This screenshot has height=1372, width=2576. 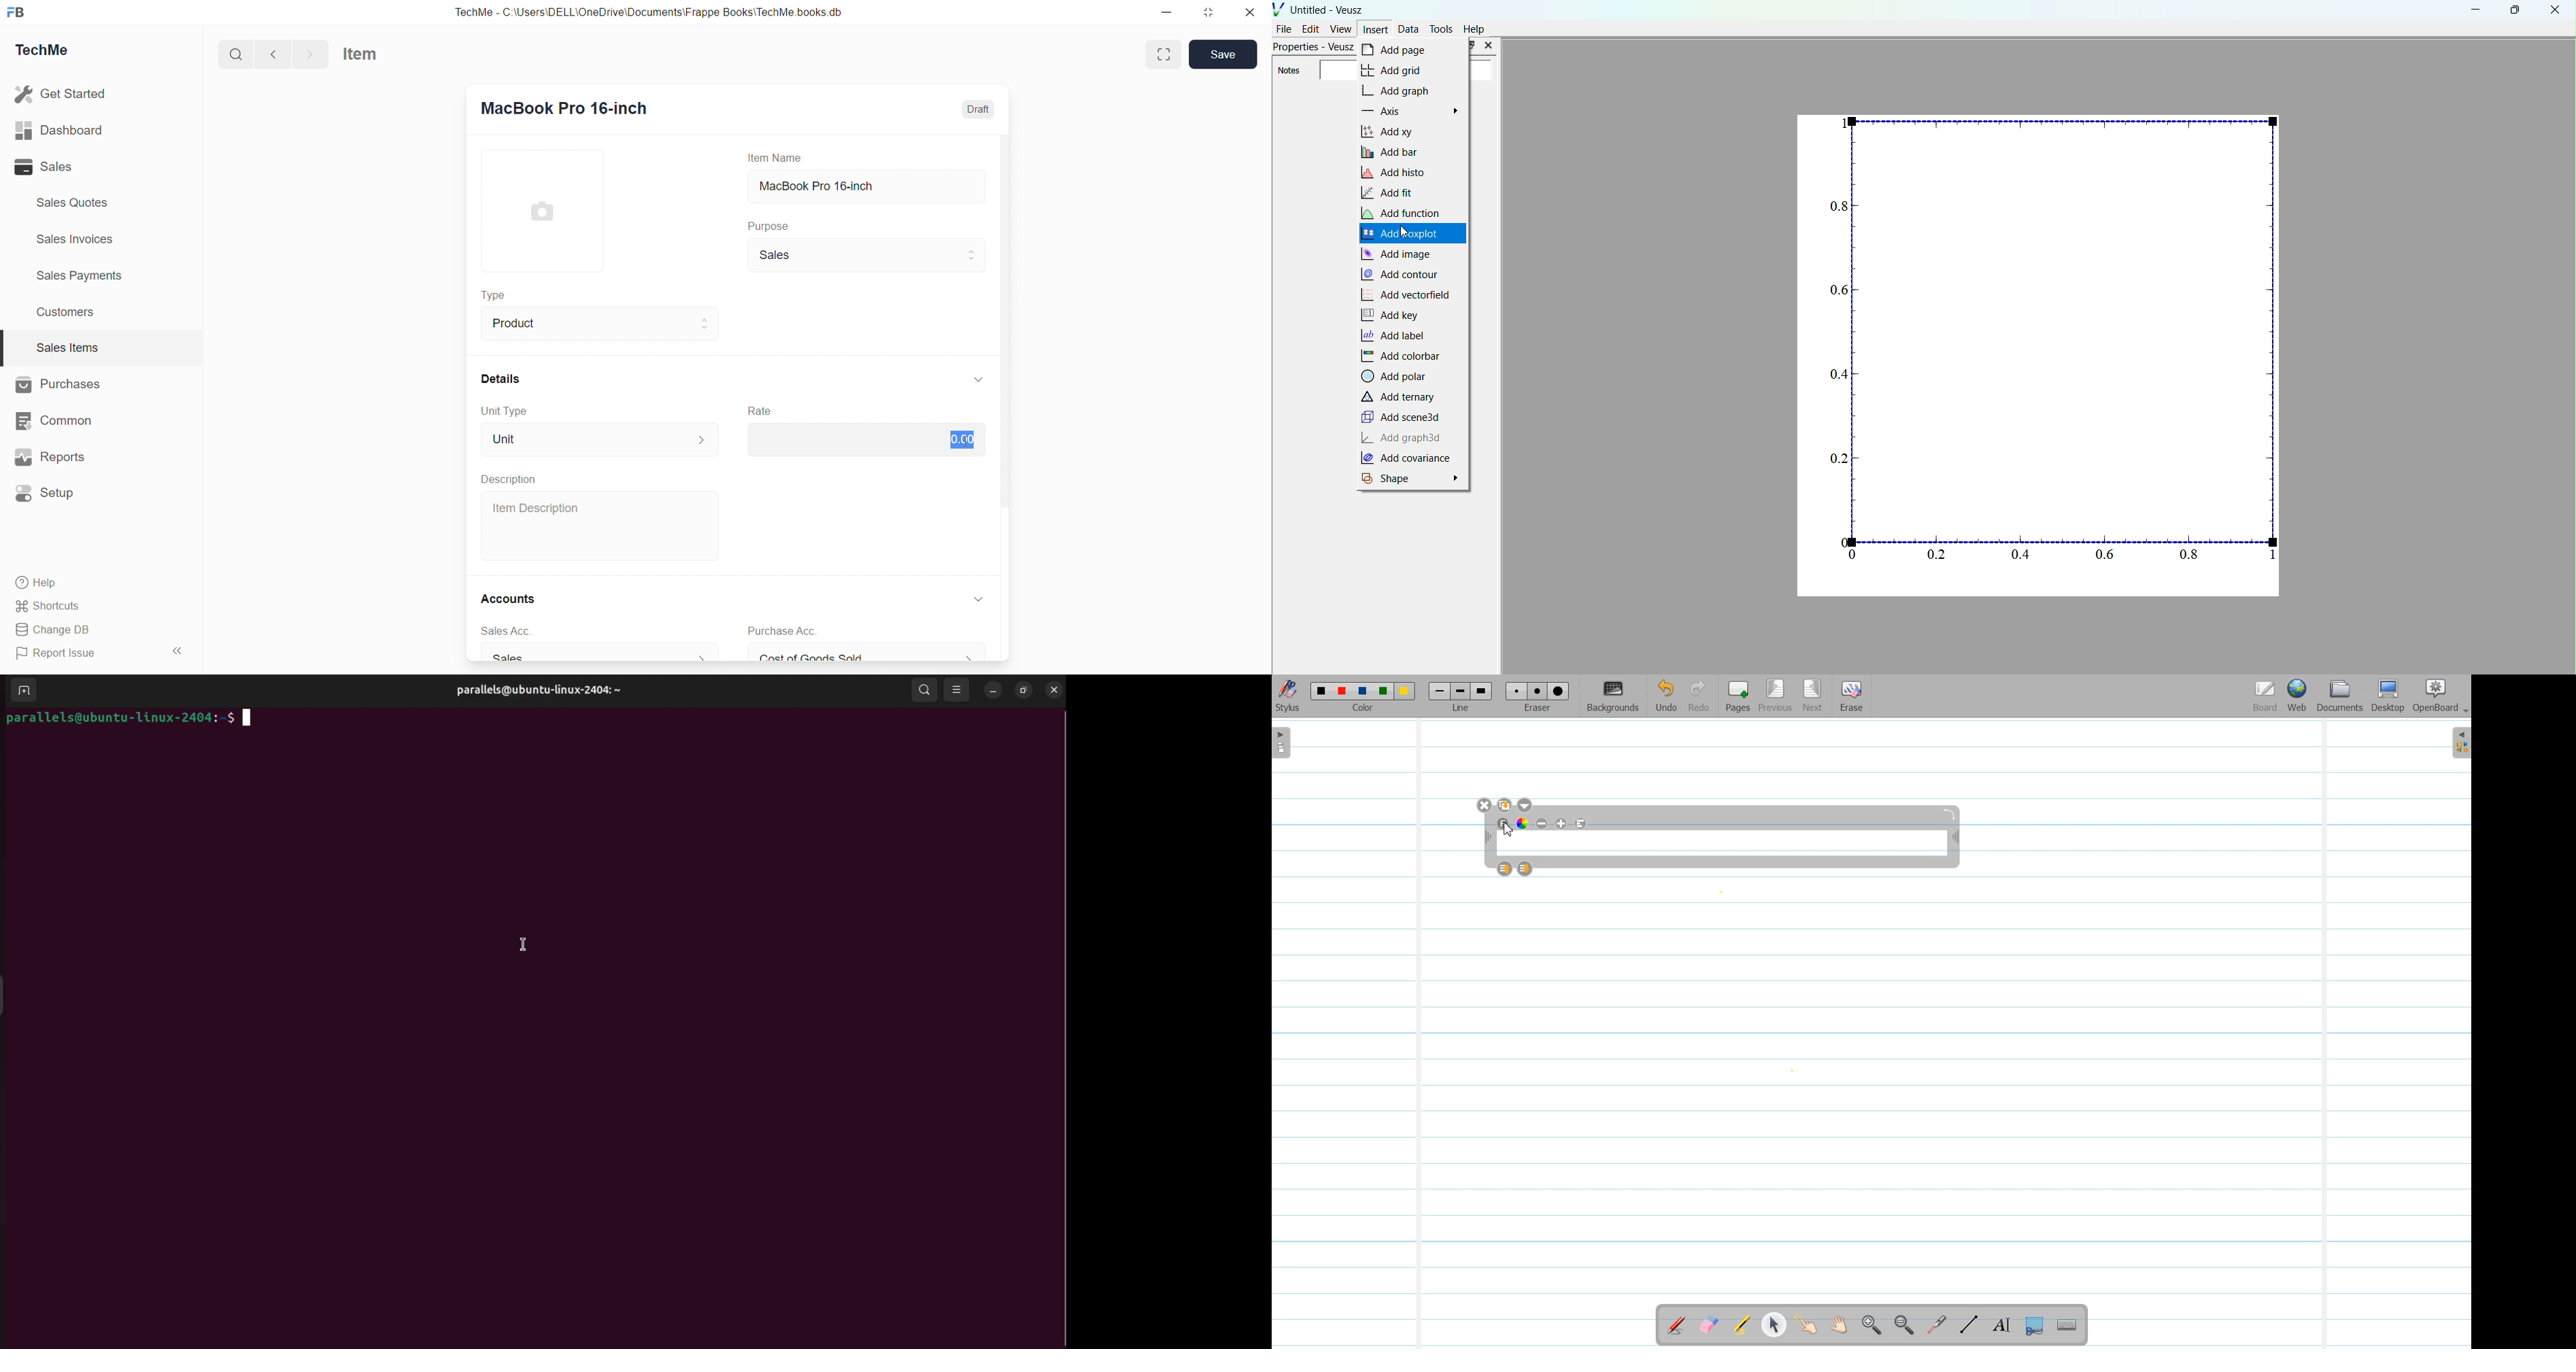 I want to click on Item Name, so click(x=773, y=158).